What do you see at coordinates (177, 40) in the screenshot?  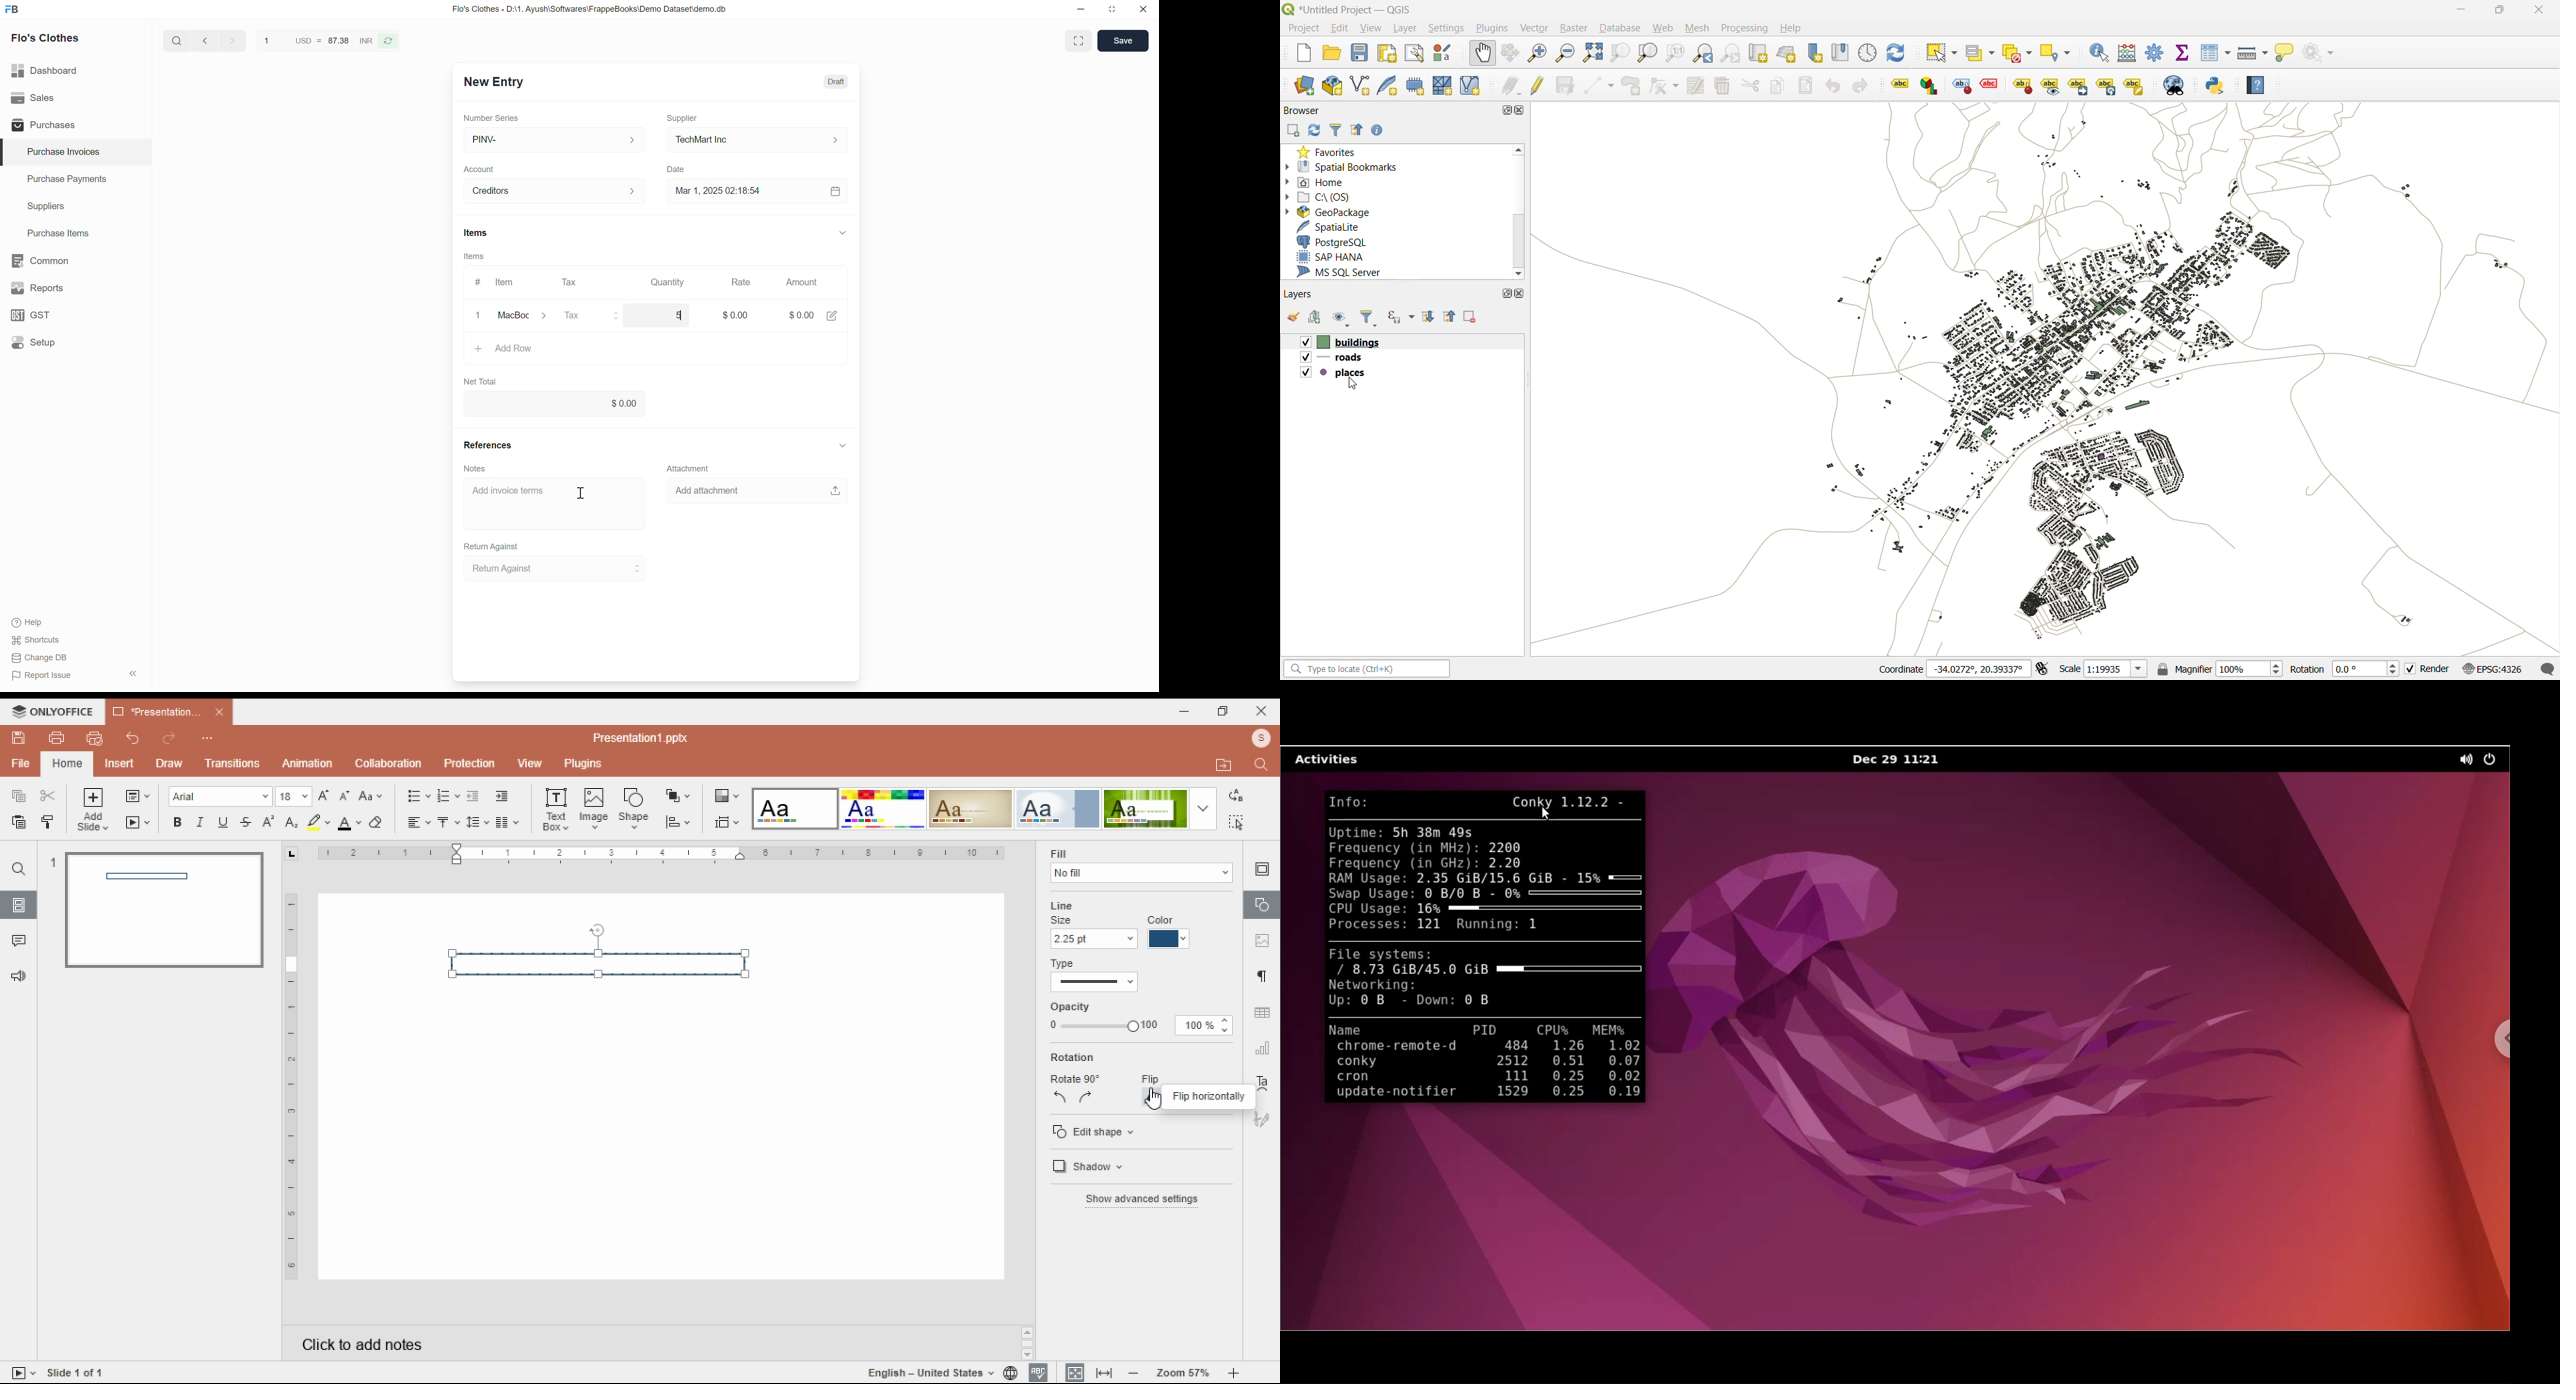 I see `Search` at bounding box center [177, 40].